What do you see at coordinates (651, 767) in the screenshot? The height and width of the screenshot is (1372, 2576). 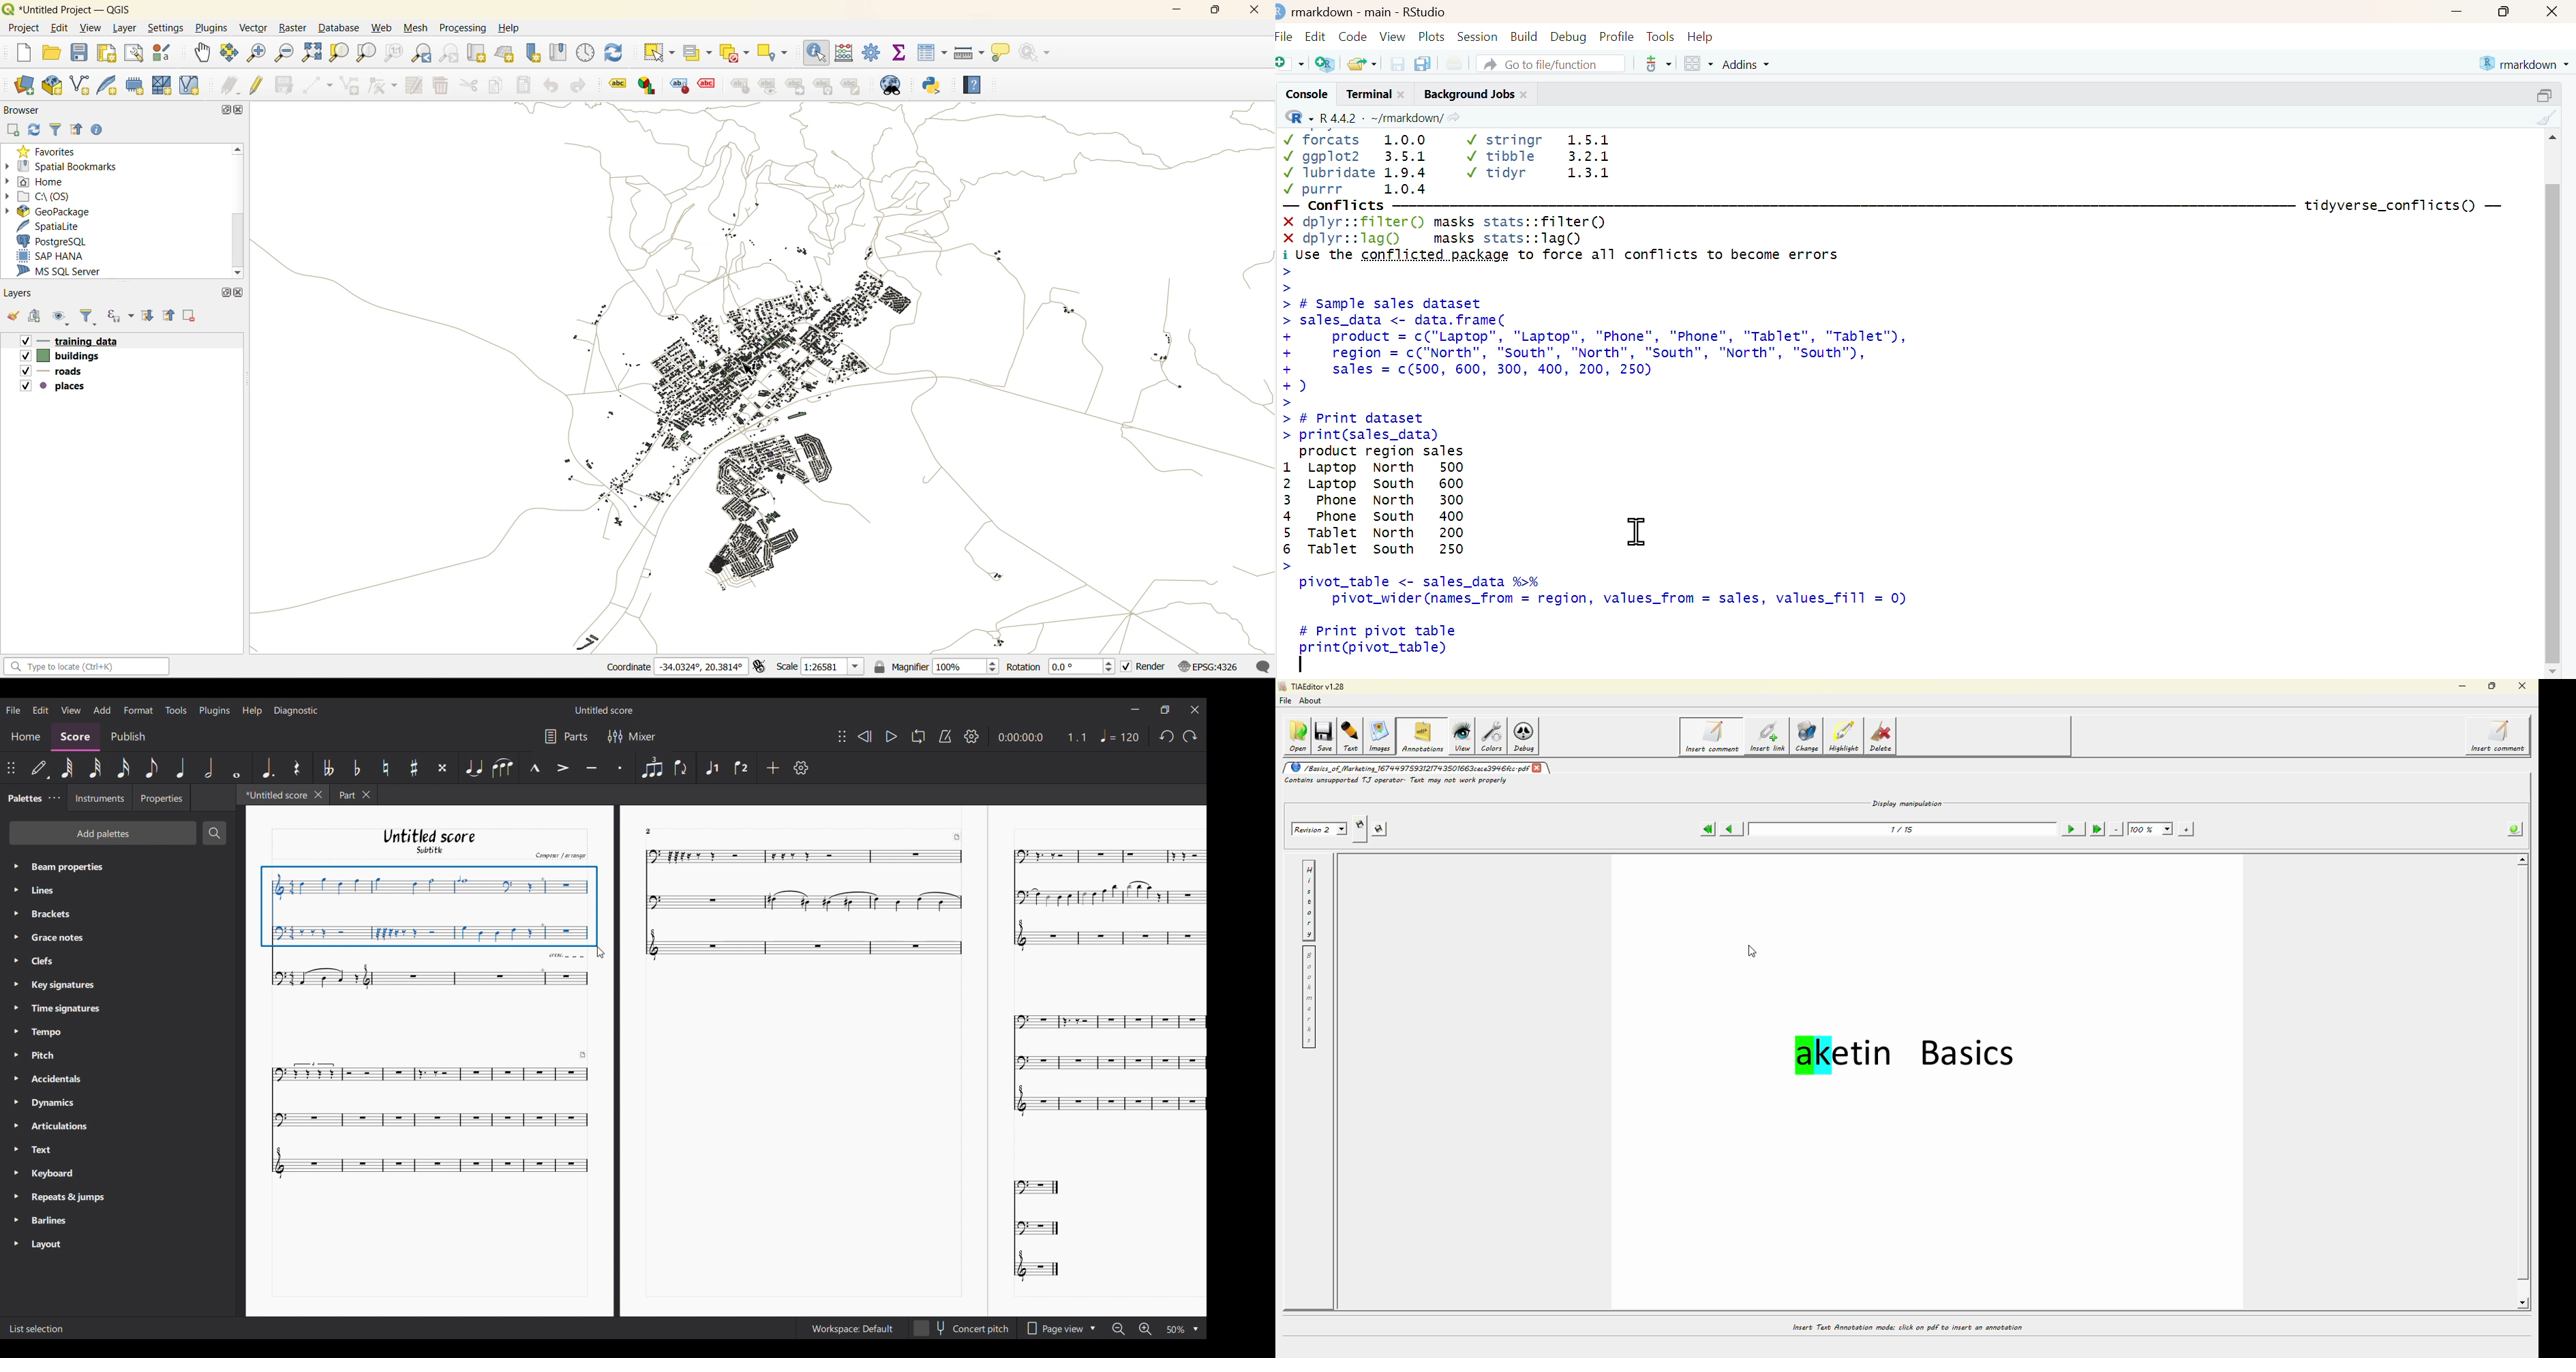 I see `Tuplet` at bounding box center [651, 767].